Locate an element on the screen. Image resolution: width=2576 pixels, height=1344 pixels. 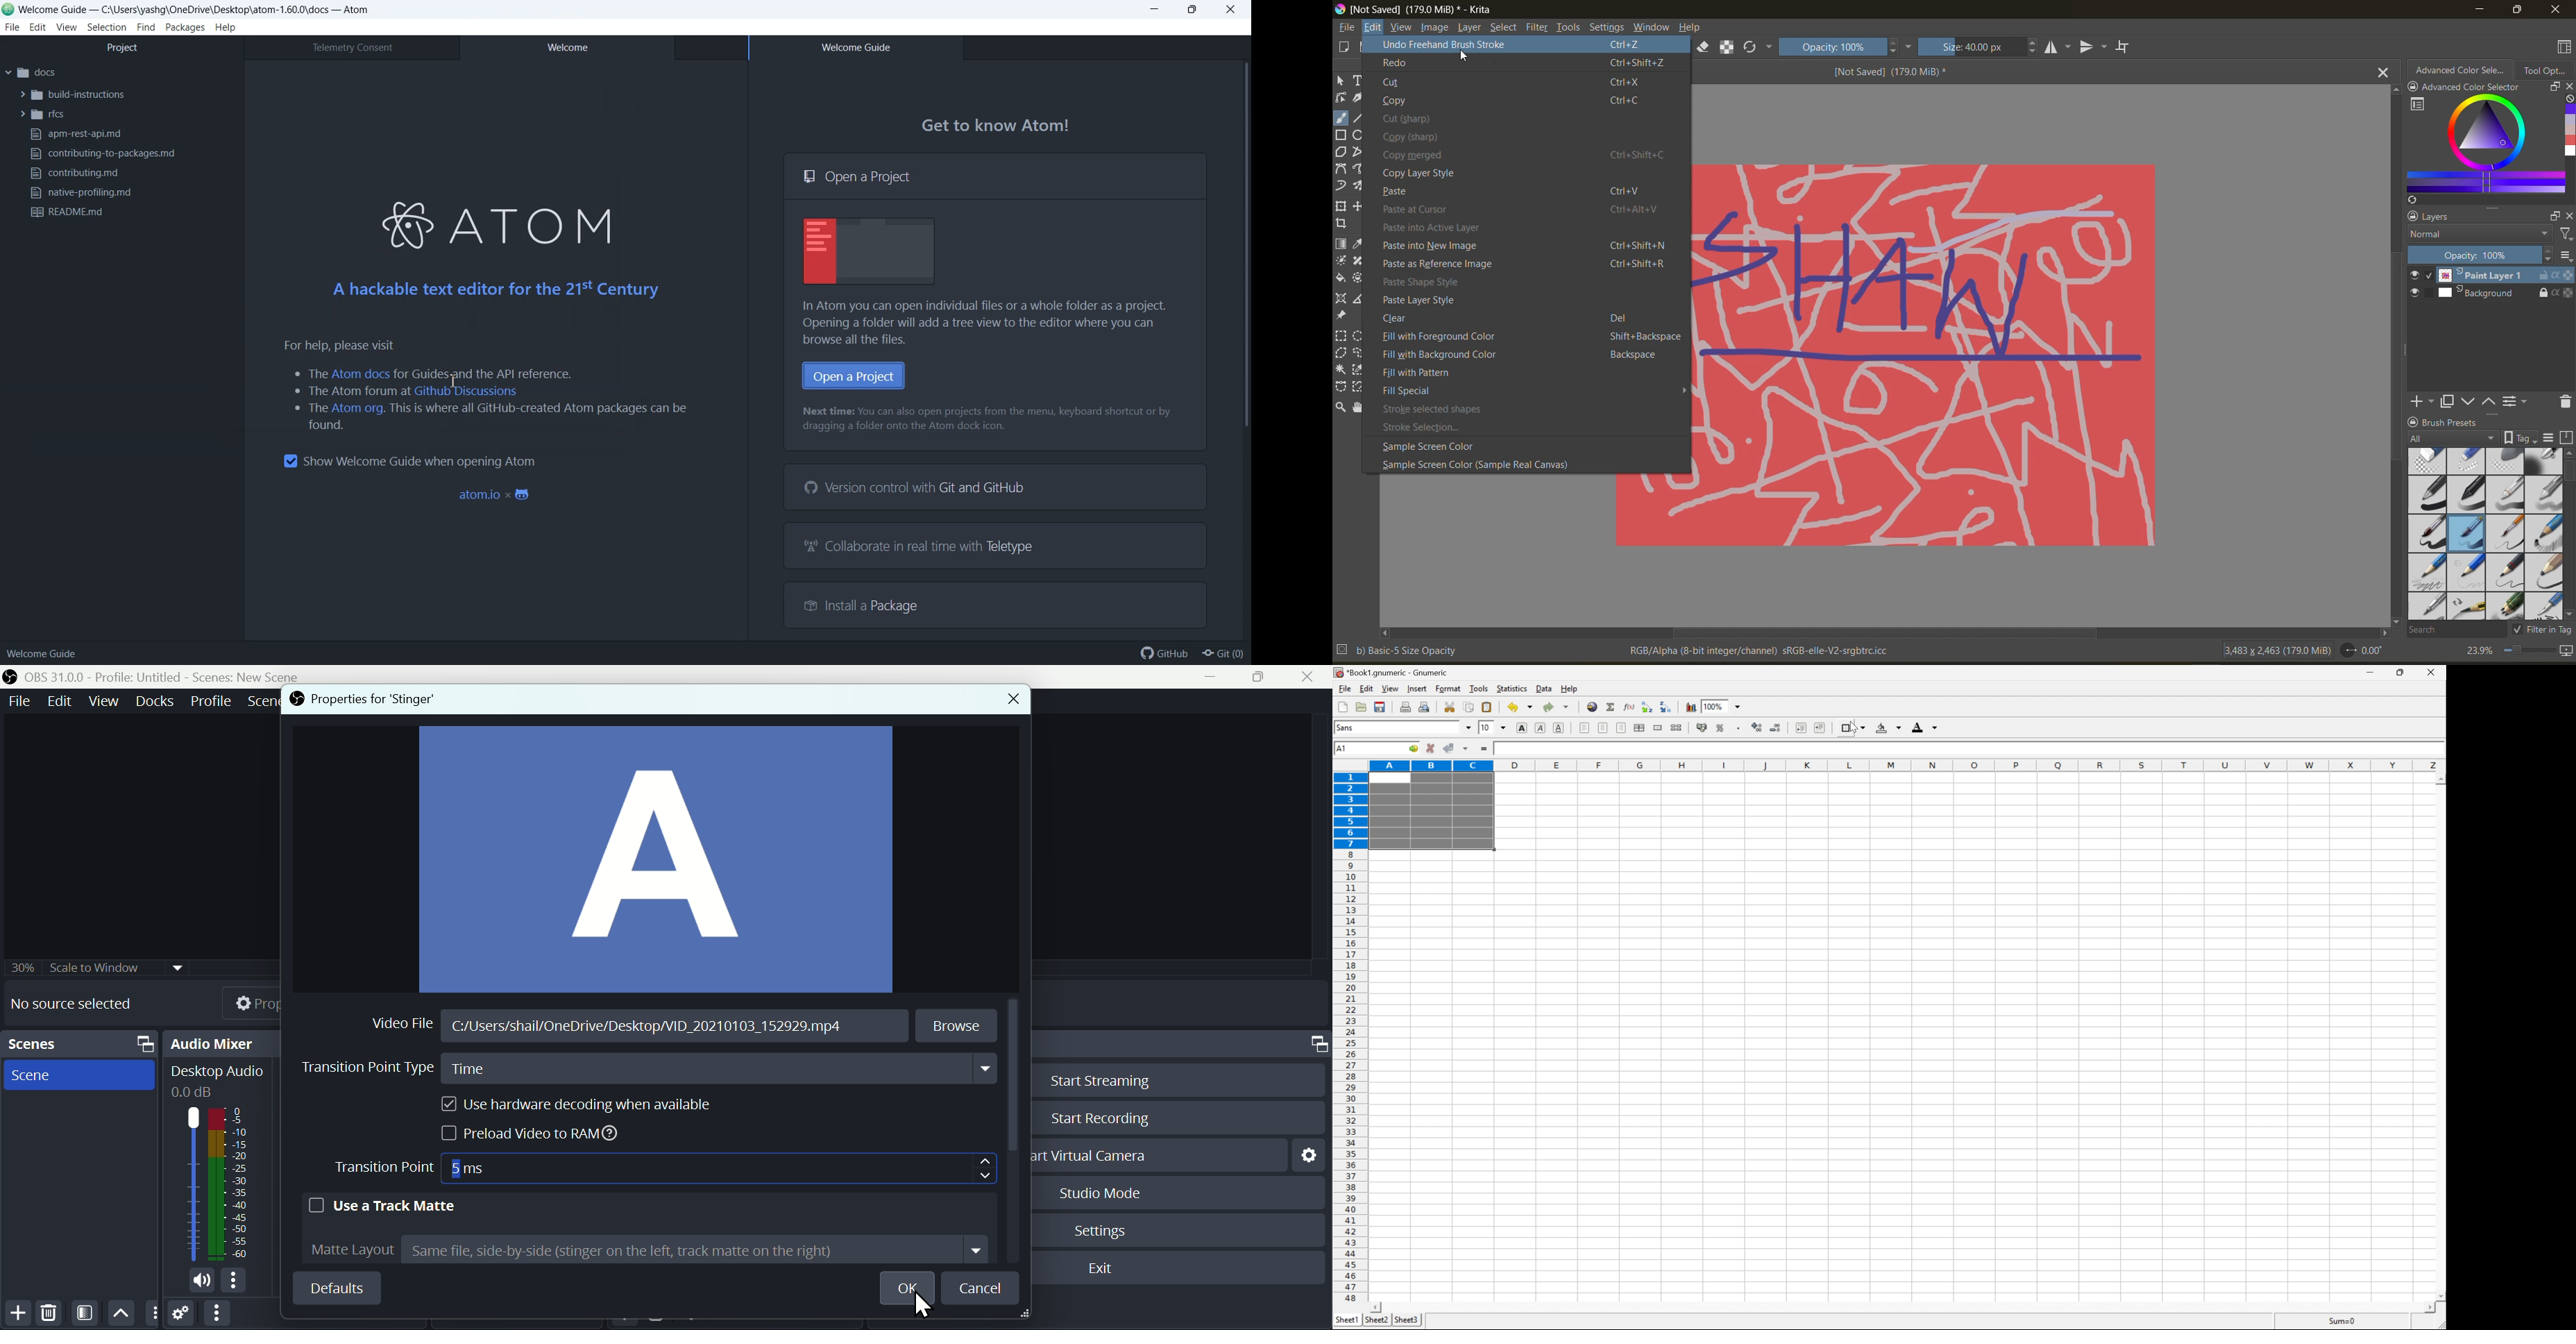
volume is located at coordinates (198, 1281).